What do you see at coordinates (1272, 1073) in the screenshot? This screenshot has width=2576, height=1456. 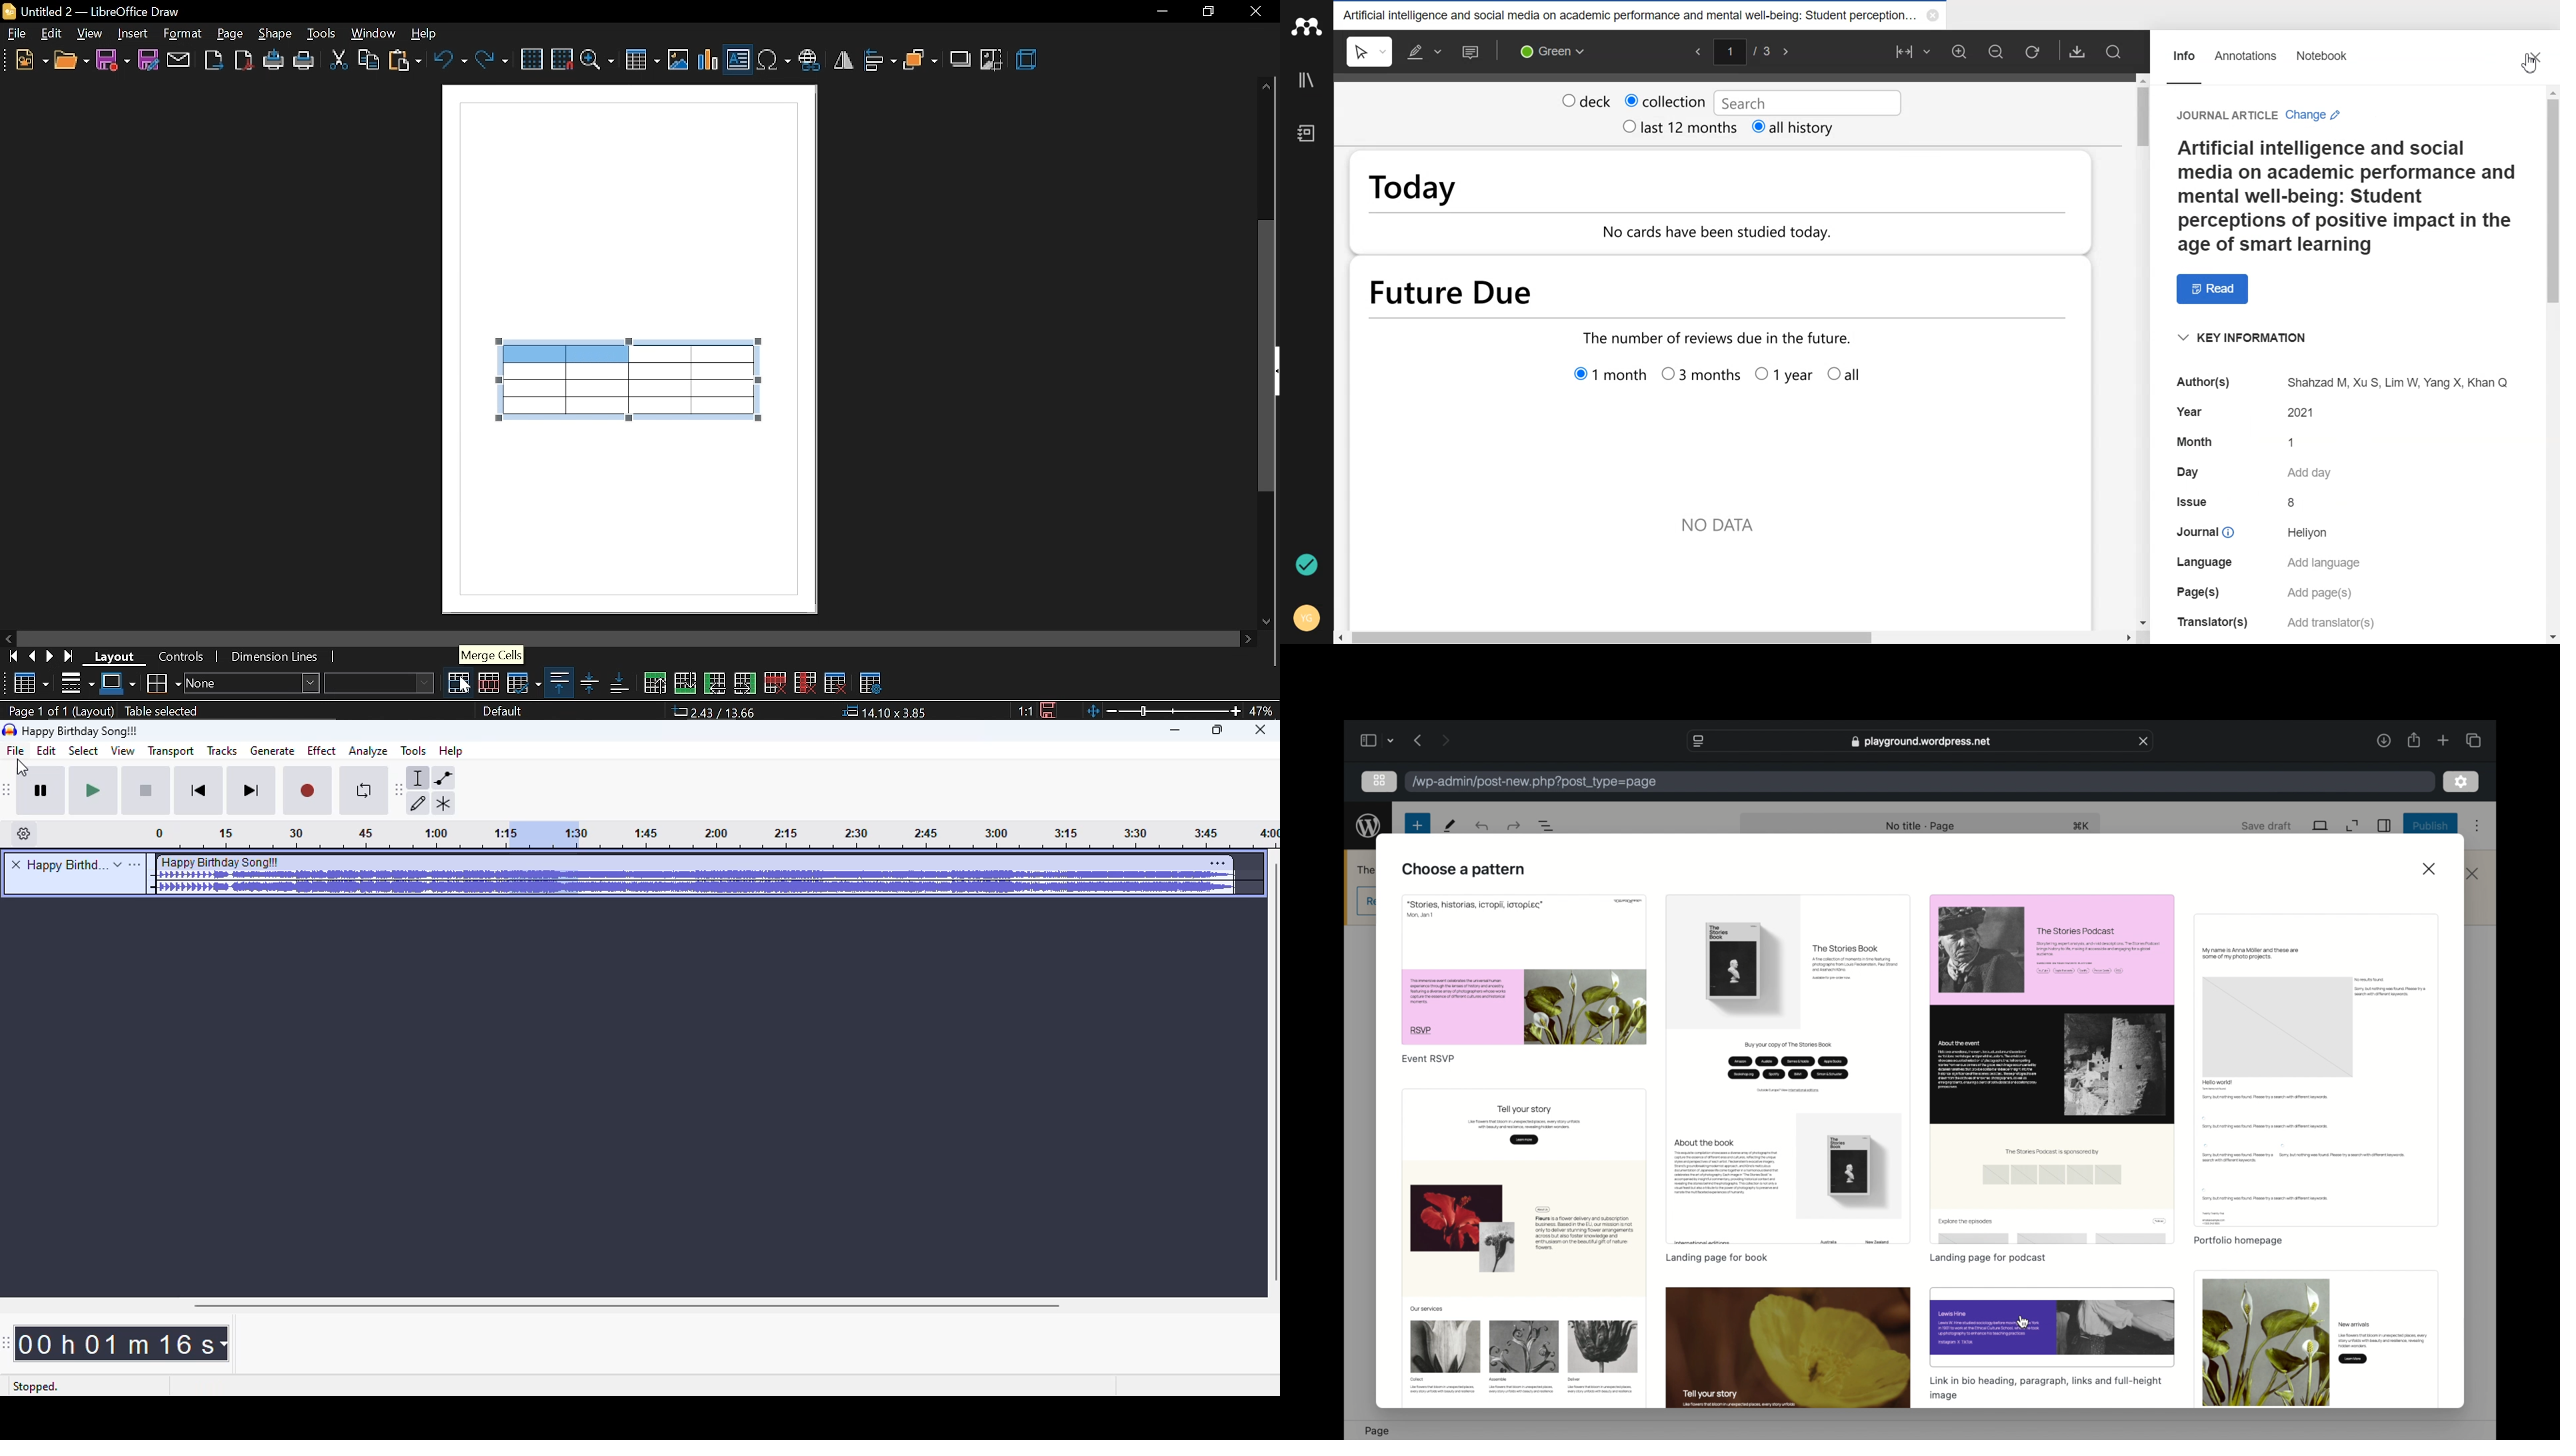 I see `vertical scroll bar` at bounding box center [1272, 1073].